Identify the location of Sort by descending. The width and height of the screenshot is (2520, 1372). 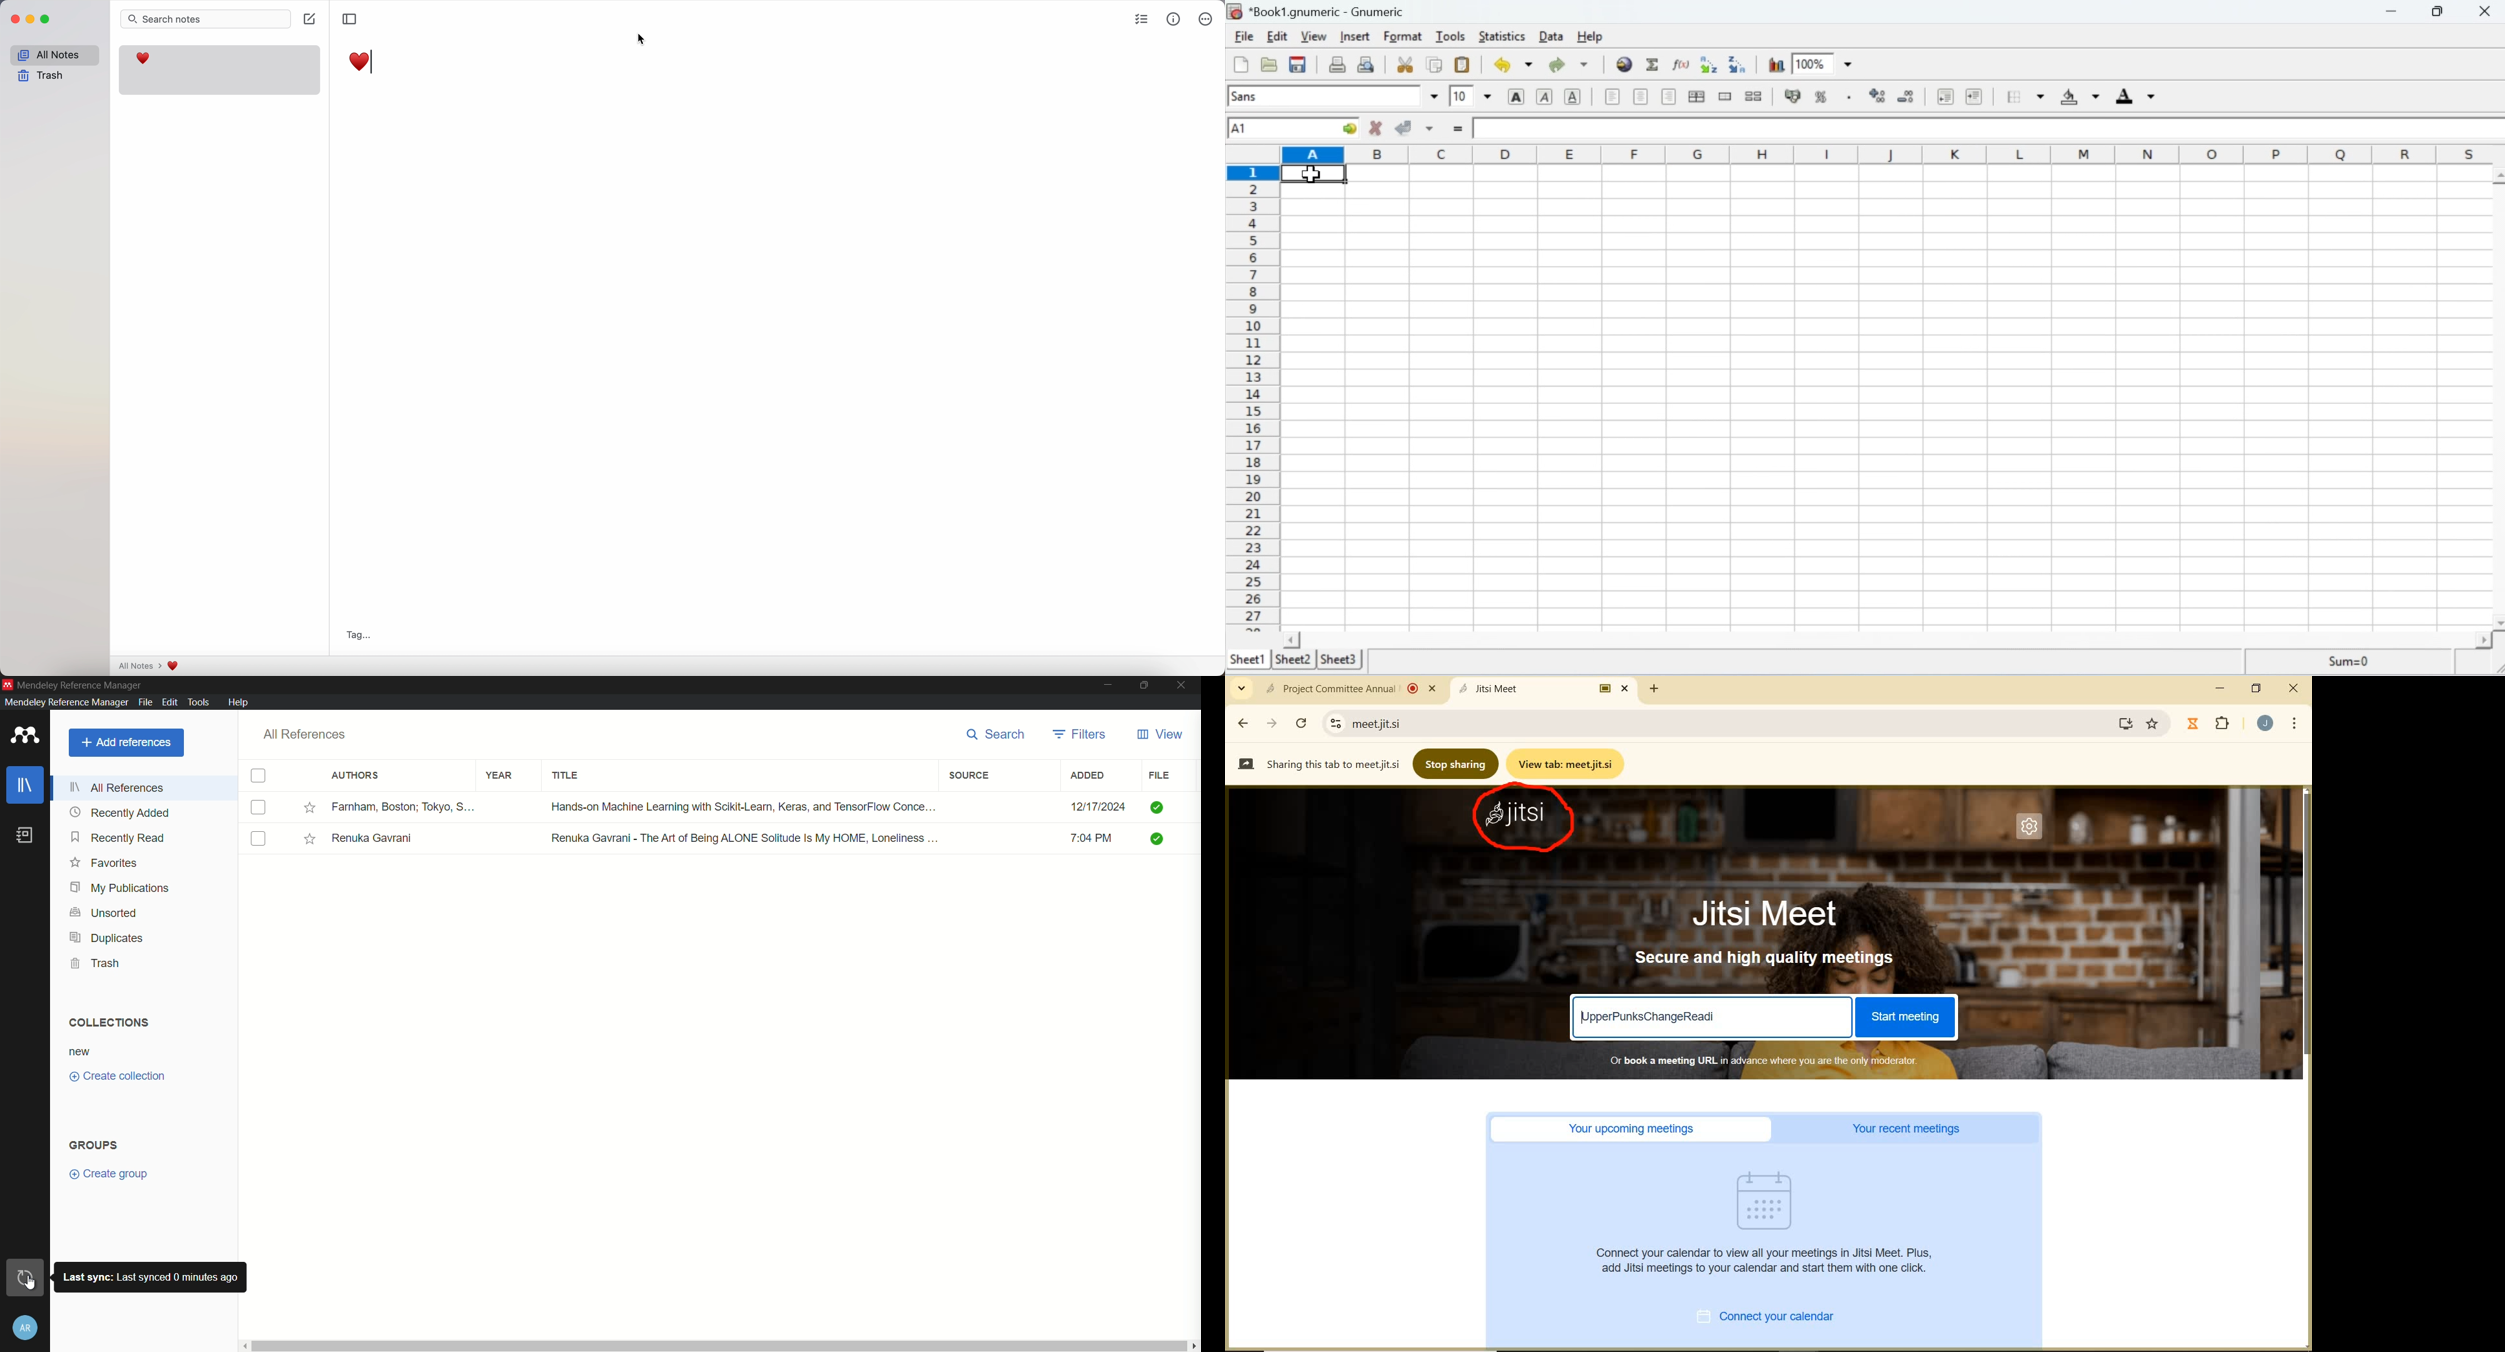
(1740, 65).